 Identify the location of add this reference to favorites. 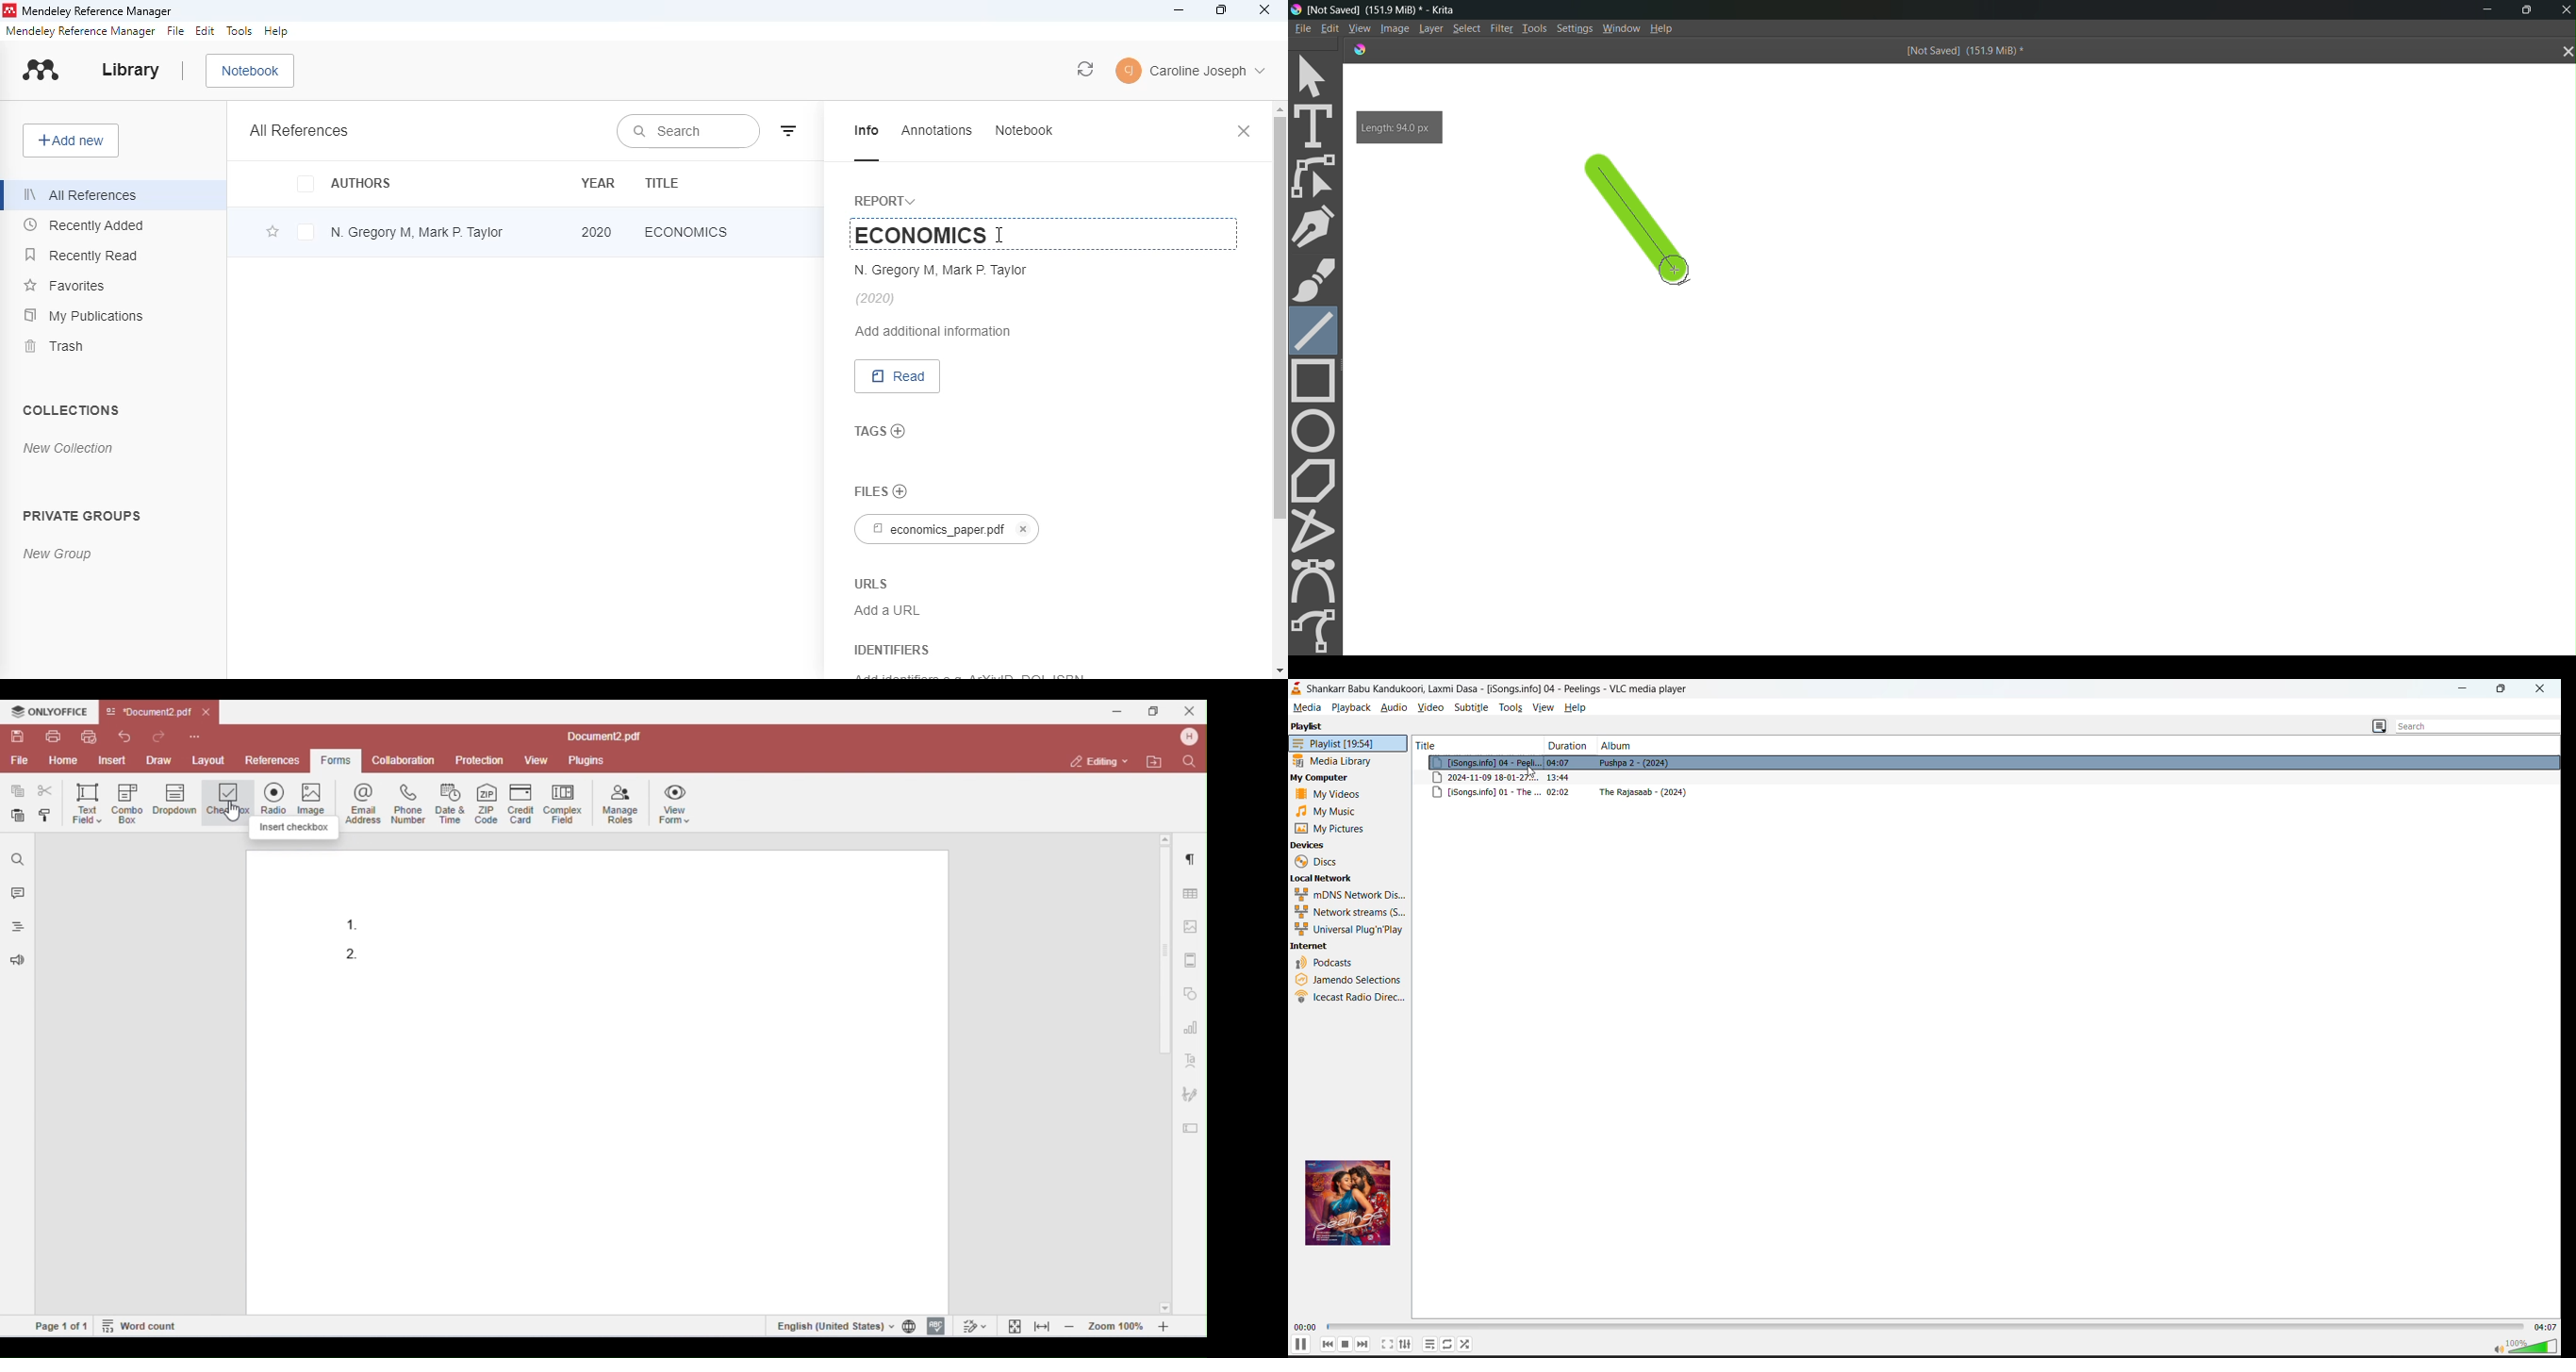
(272, 233).